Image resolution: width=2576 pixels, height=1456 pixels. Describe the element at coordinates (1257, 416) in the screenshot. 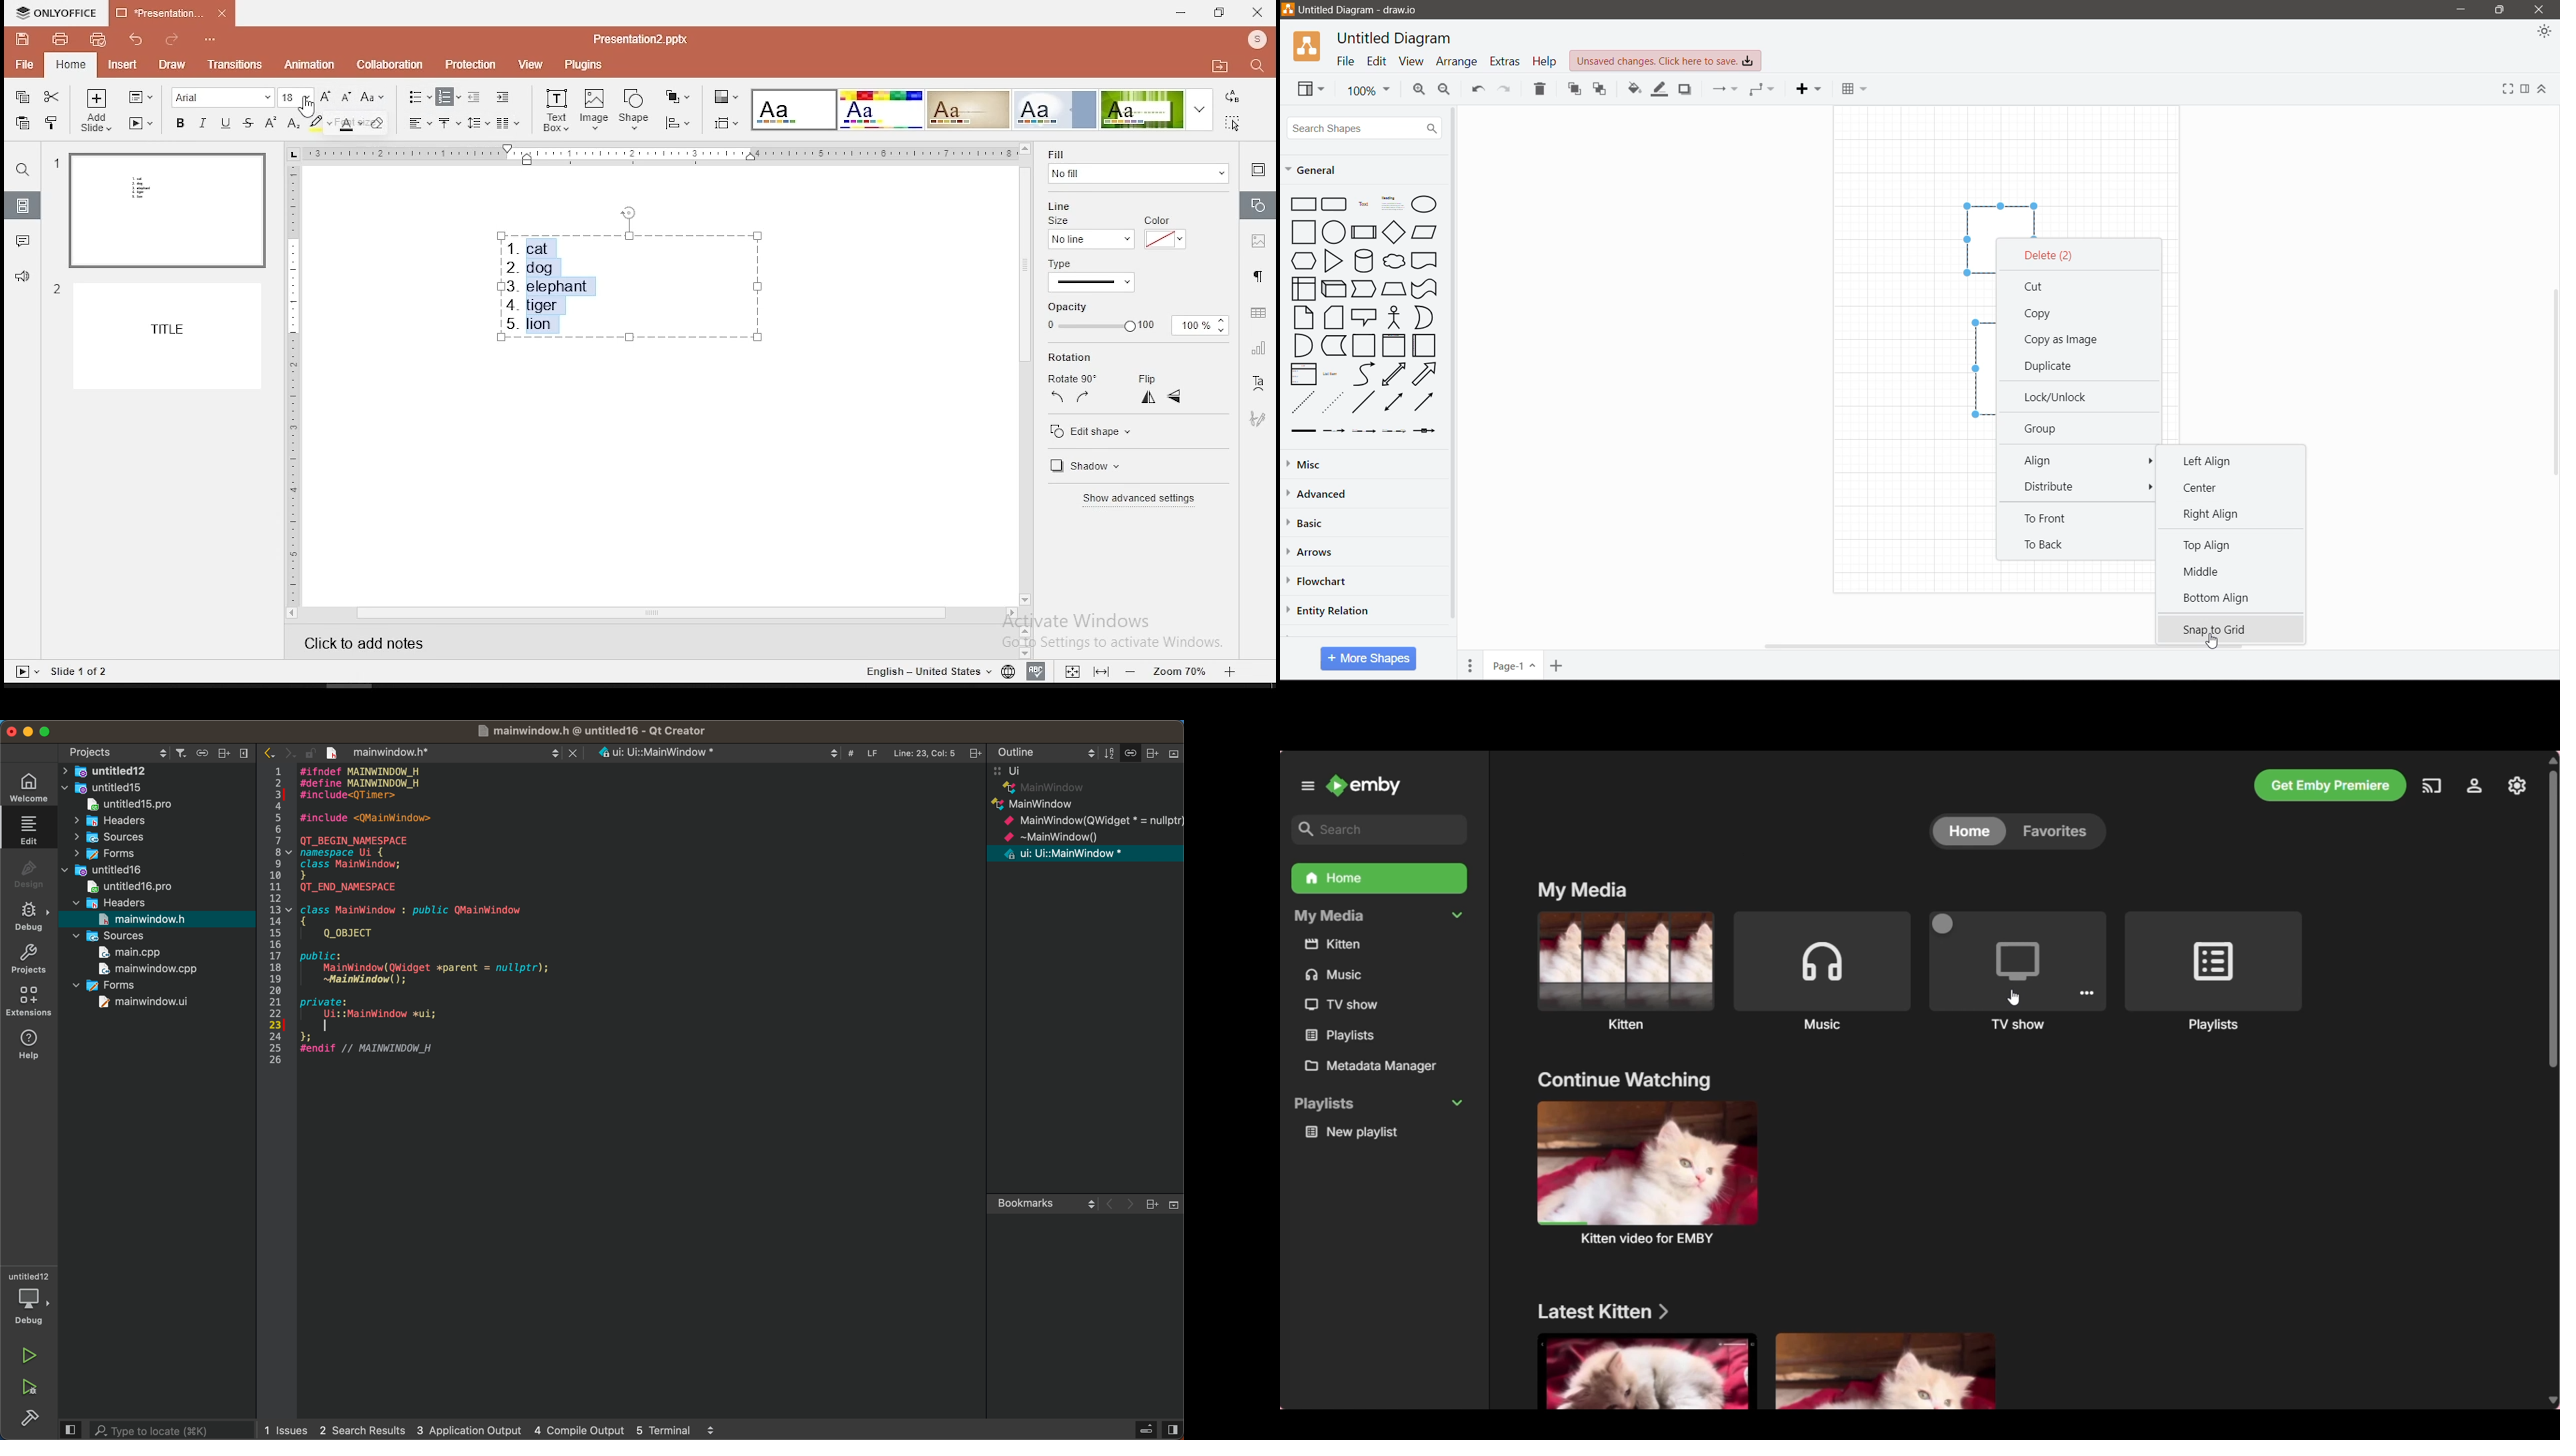

I see `` at that location.